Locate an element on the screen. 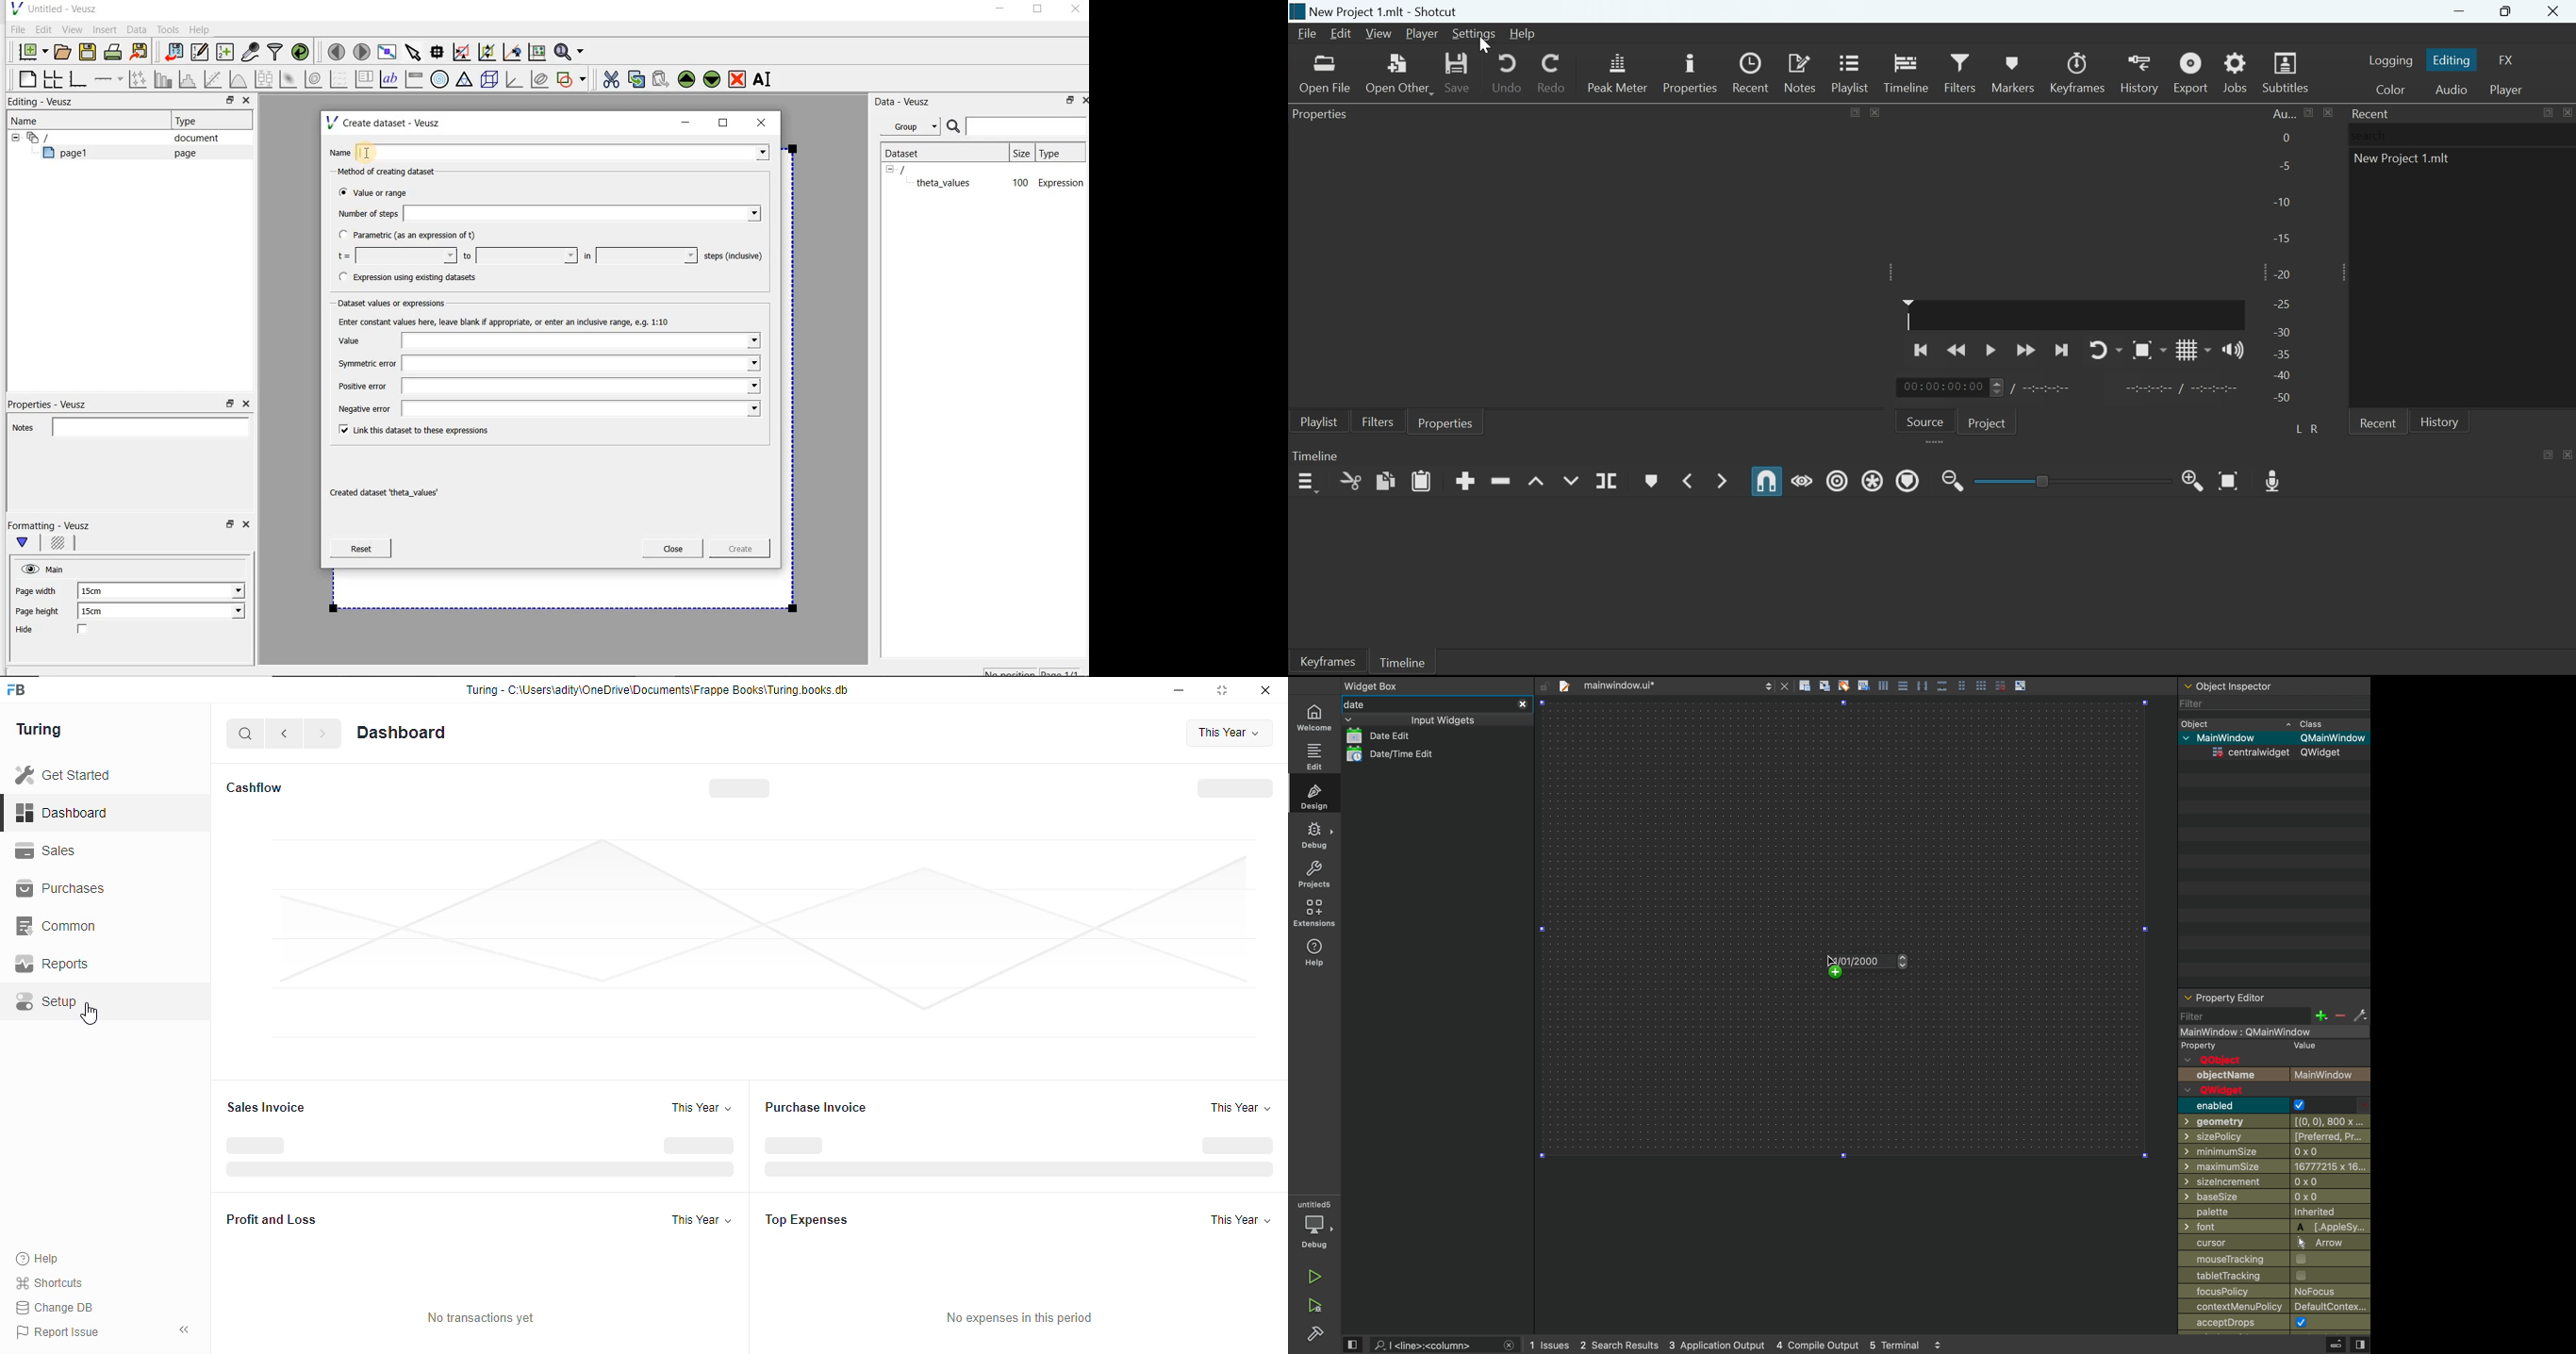 This screenshot has width=2576, height=1372. Help is located at coordinates (201, 29).